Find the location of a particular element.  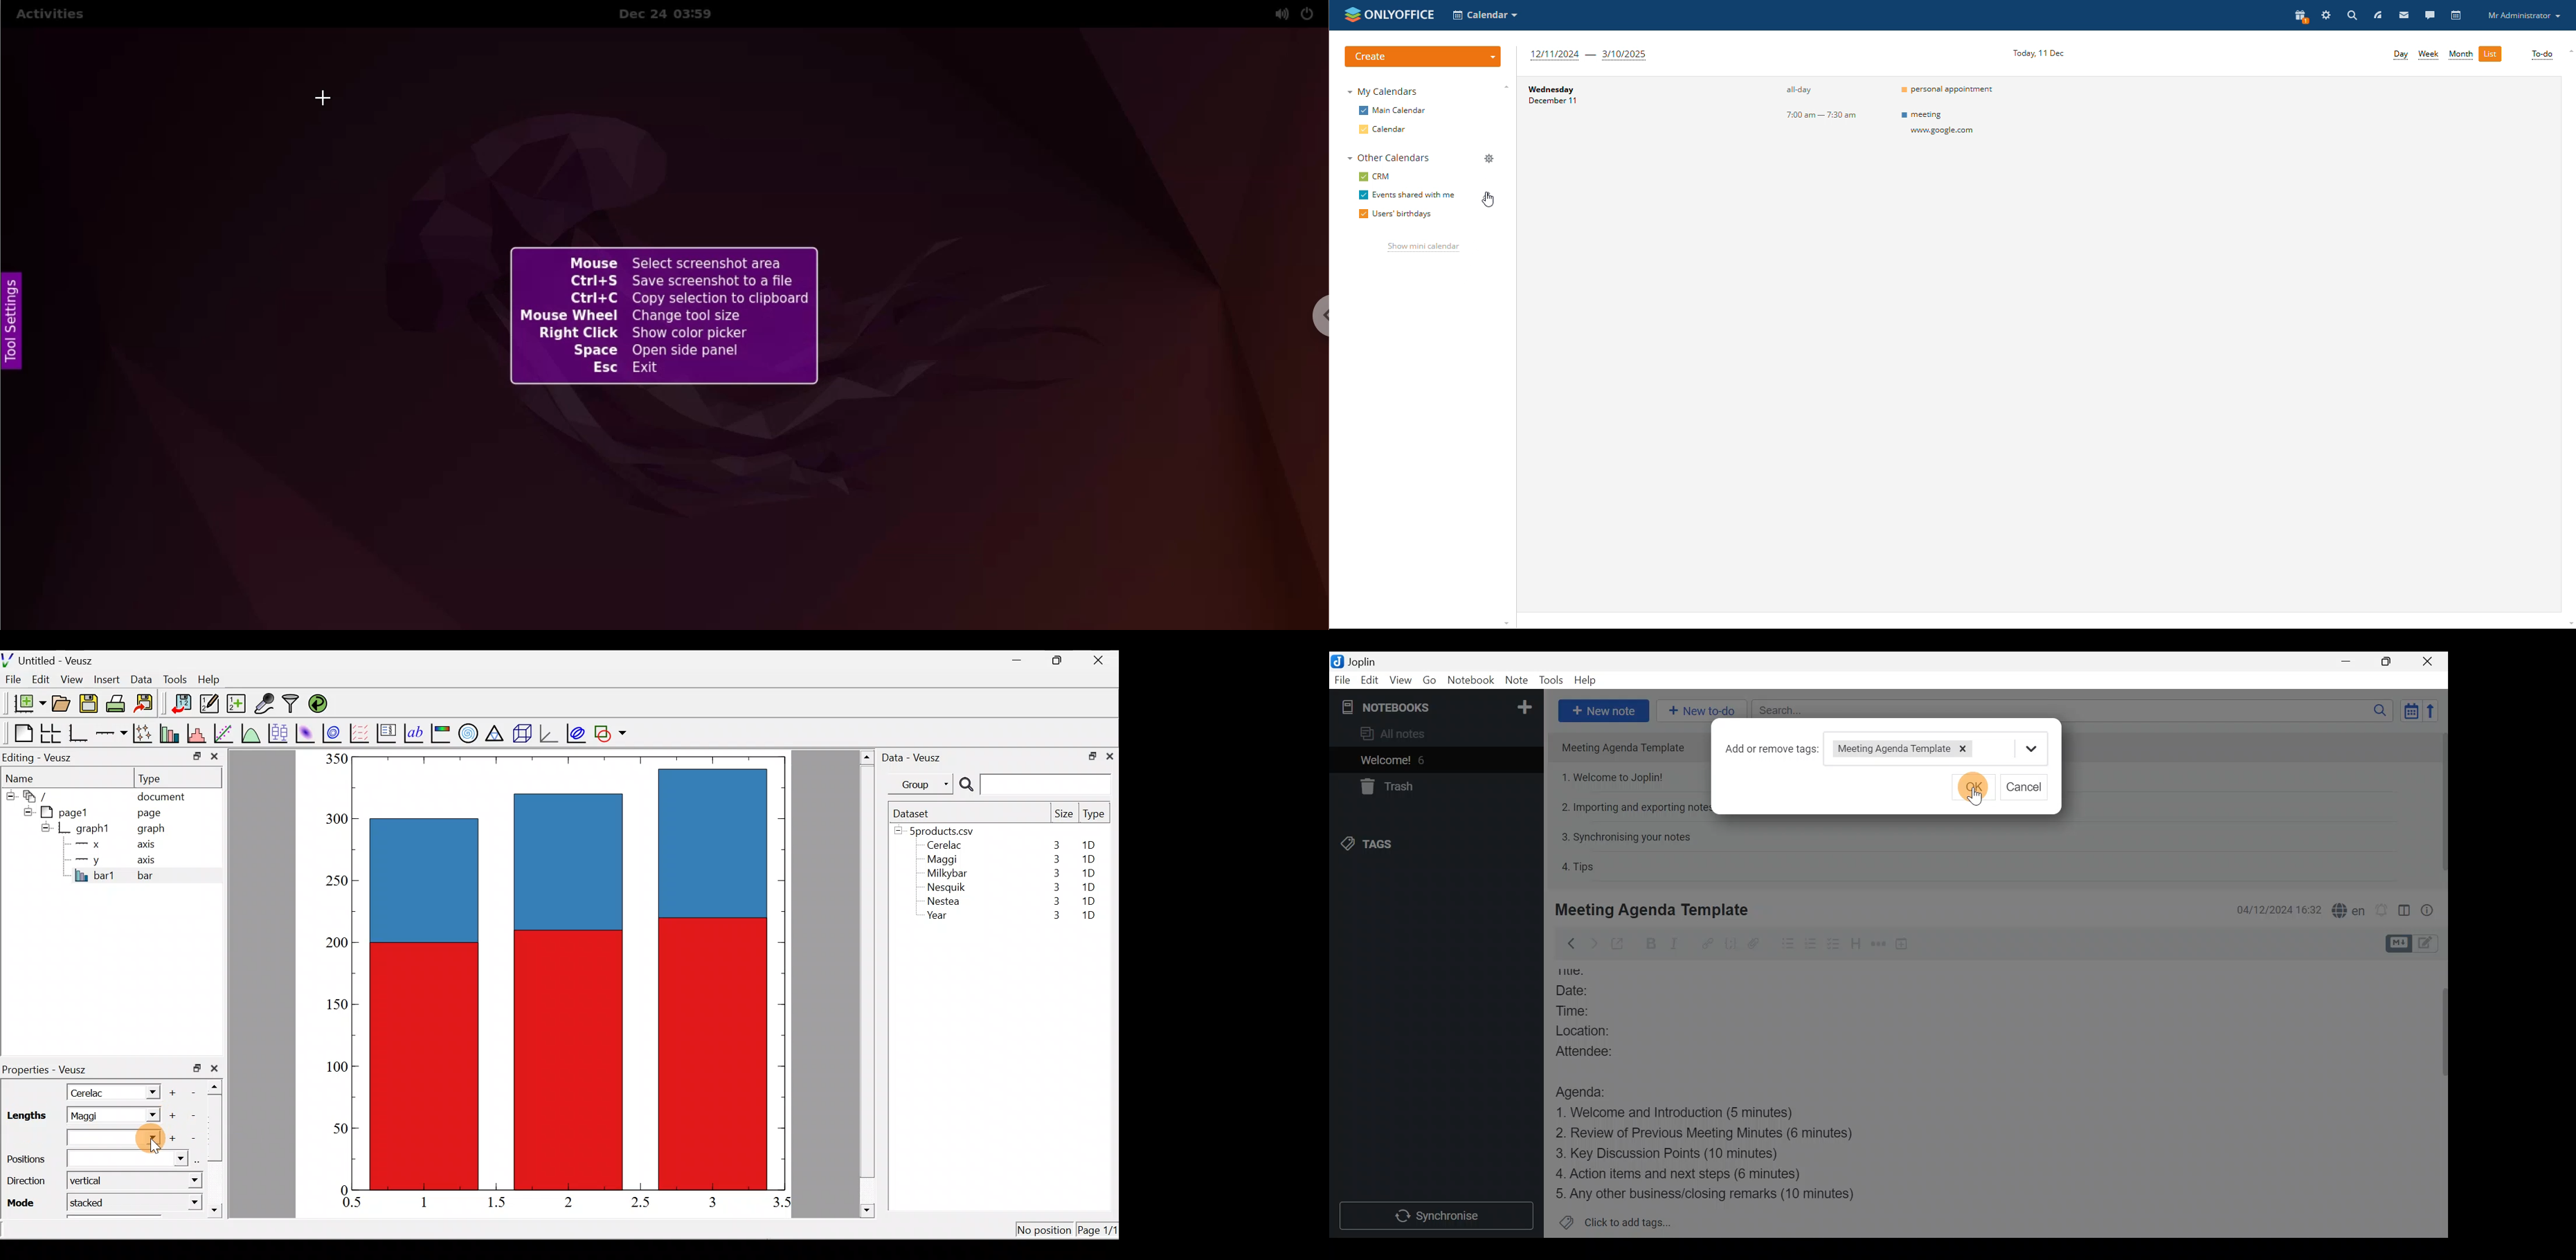

350 is located at coordinates (336, 758).